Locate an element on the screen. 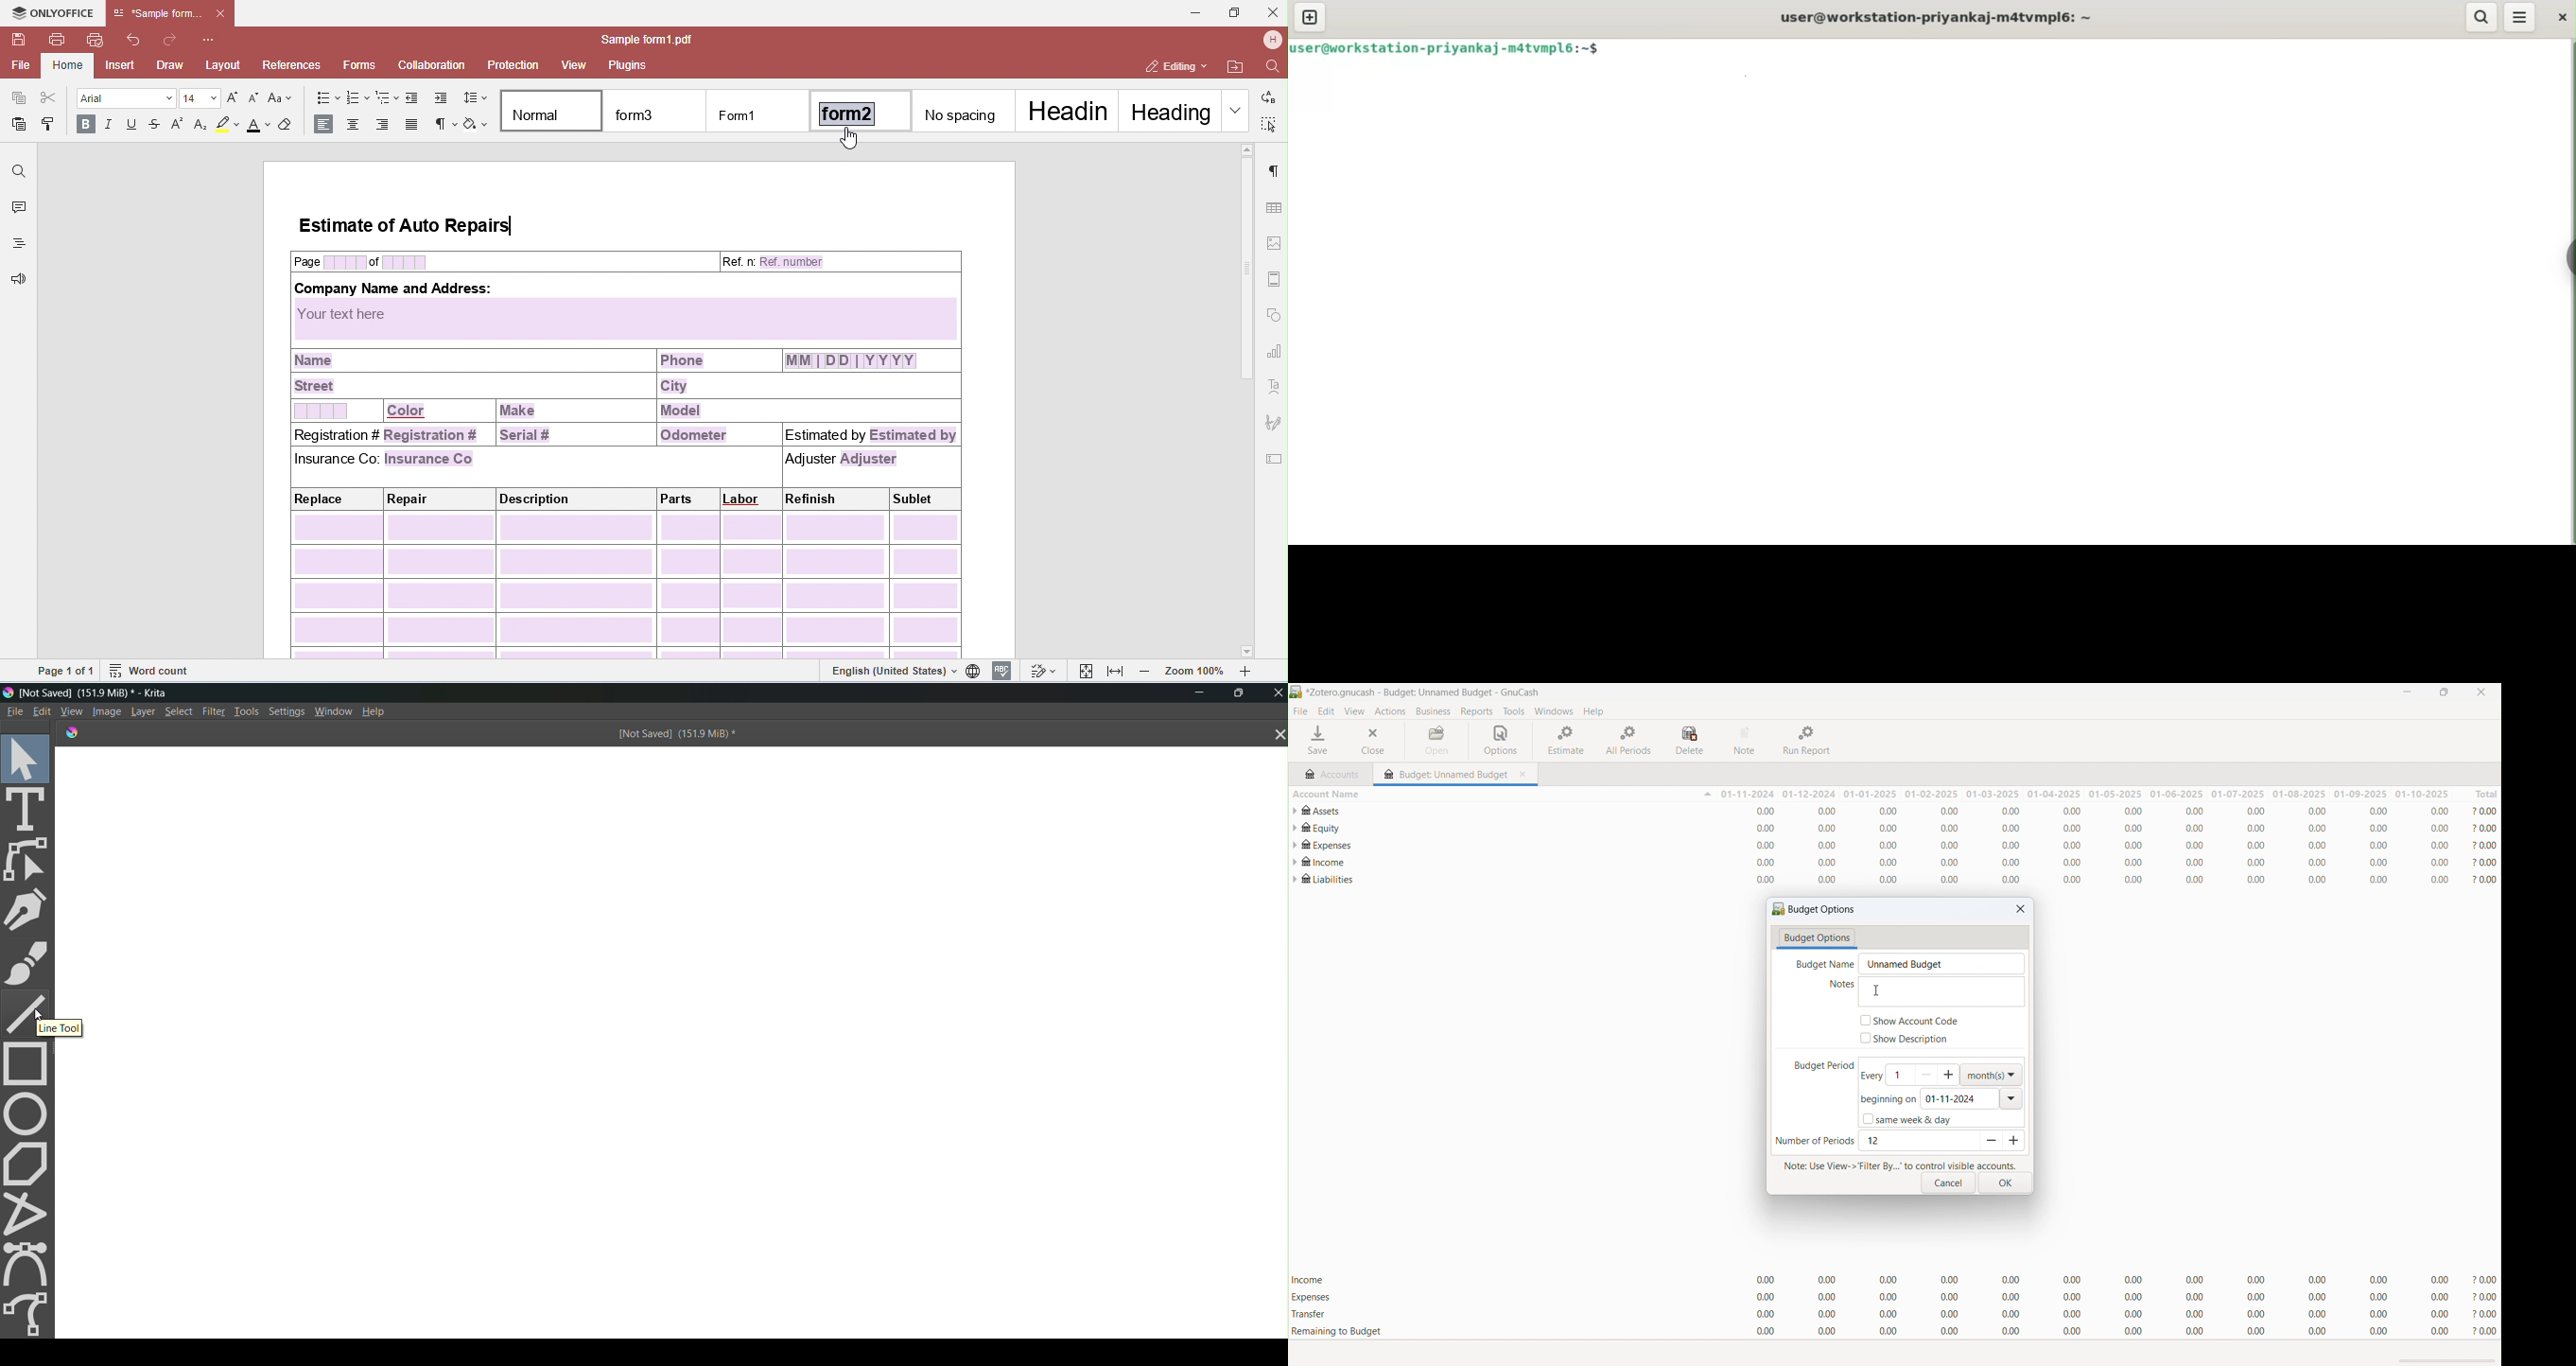 The height and width of the screenshot is (1372, 2576). budget tab is located at coordinates (1445, 771).